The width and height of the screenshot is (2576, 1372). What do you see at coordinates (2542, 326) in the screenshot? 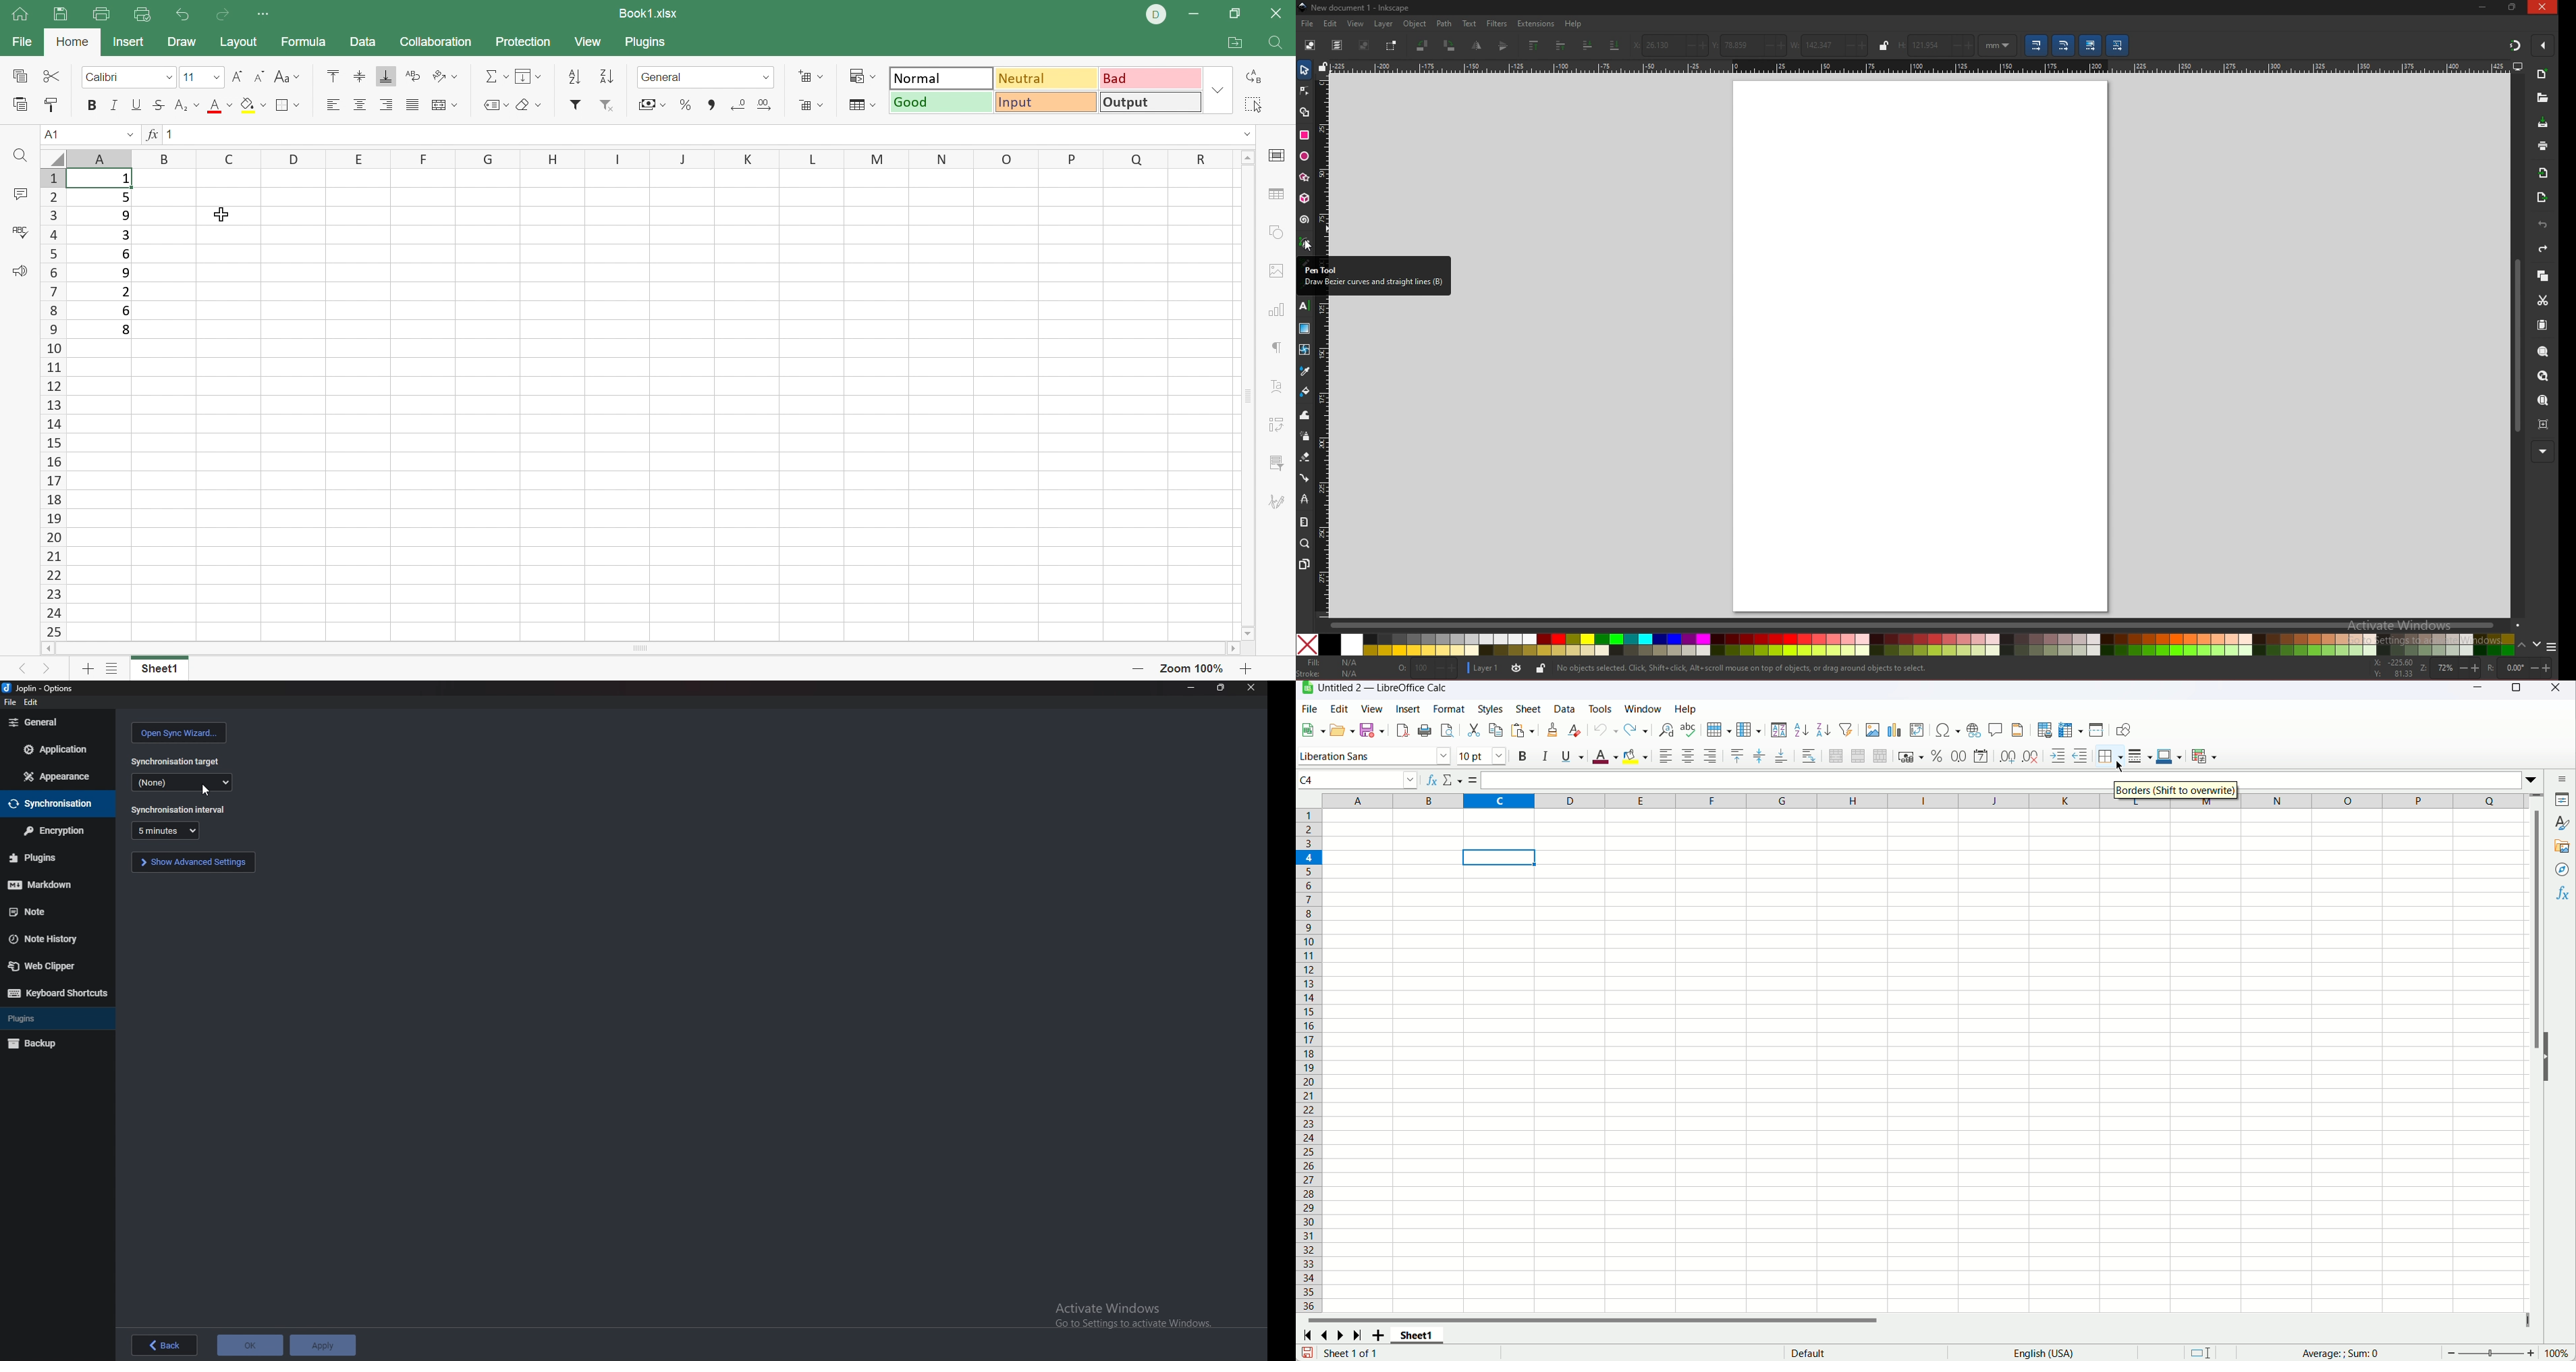
I see `paste` at bounding box center [2542, 326].